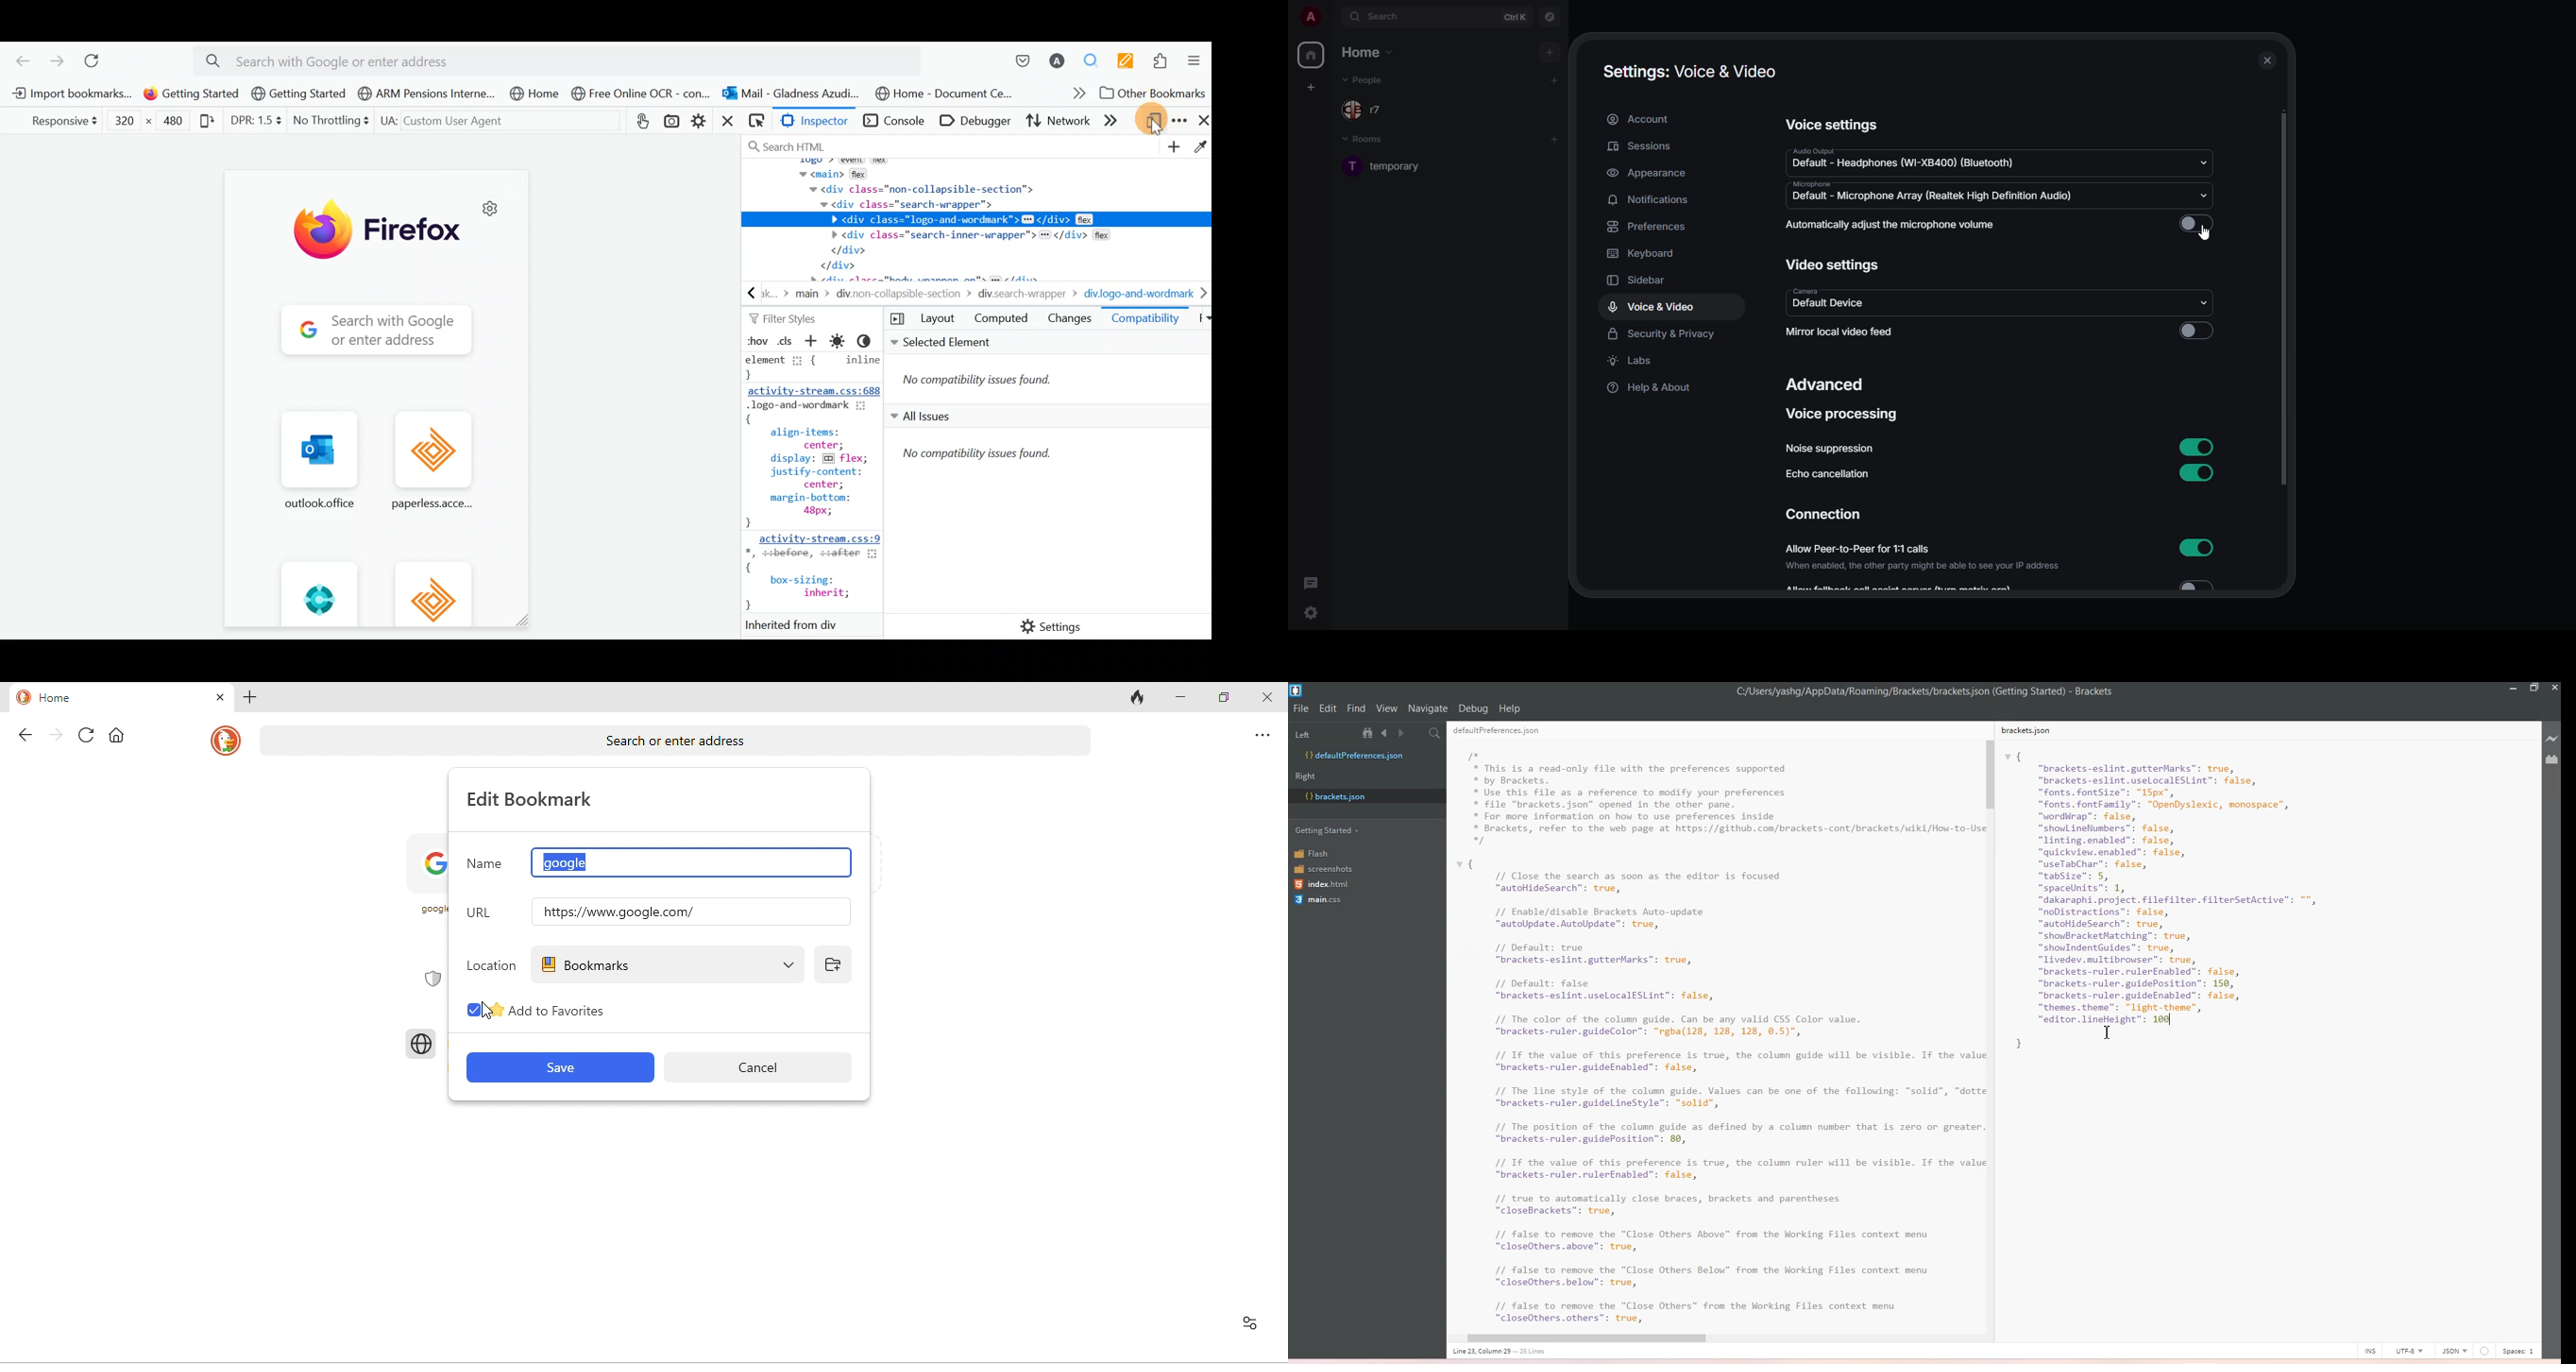 This screenshot has height=1372, width=2576. Describe the element at coordinates (1311, 613) in the screenshot. I see `settings` at that location.